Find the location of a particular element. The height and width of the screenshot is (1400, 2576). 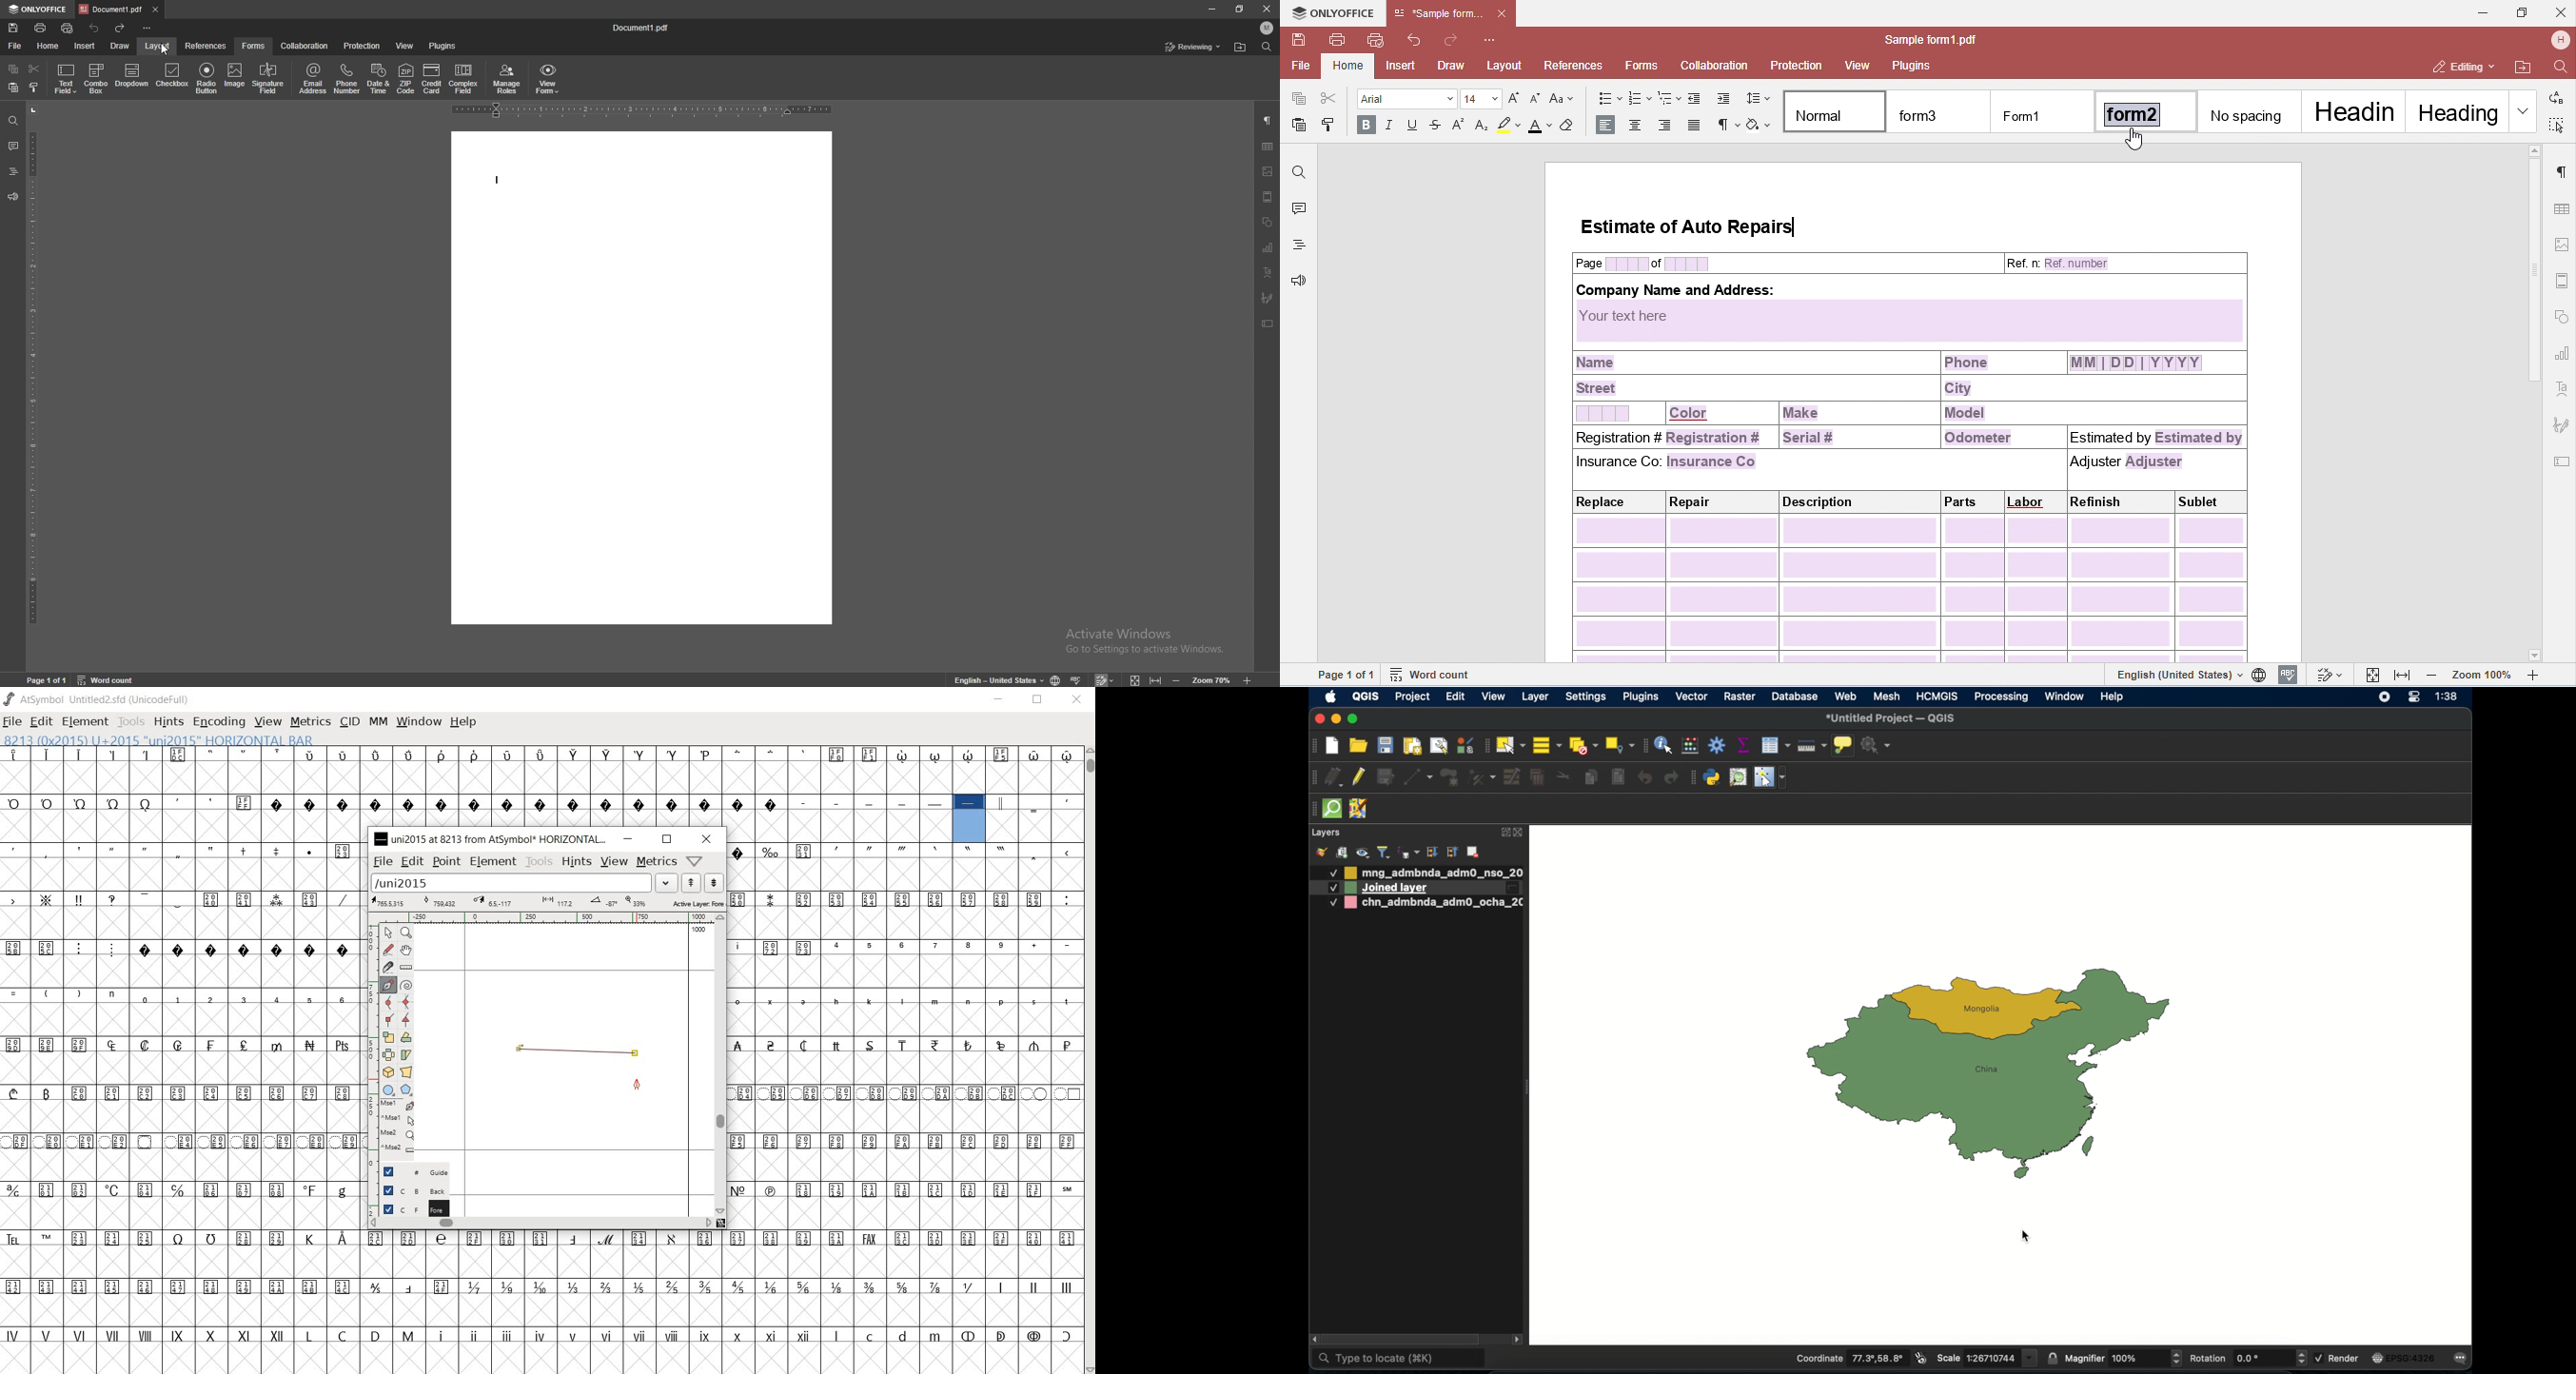

plugins is located at coordinates (443, 46).